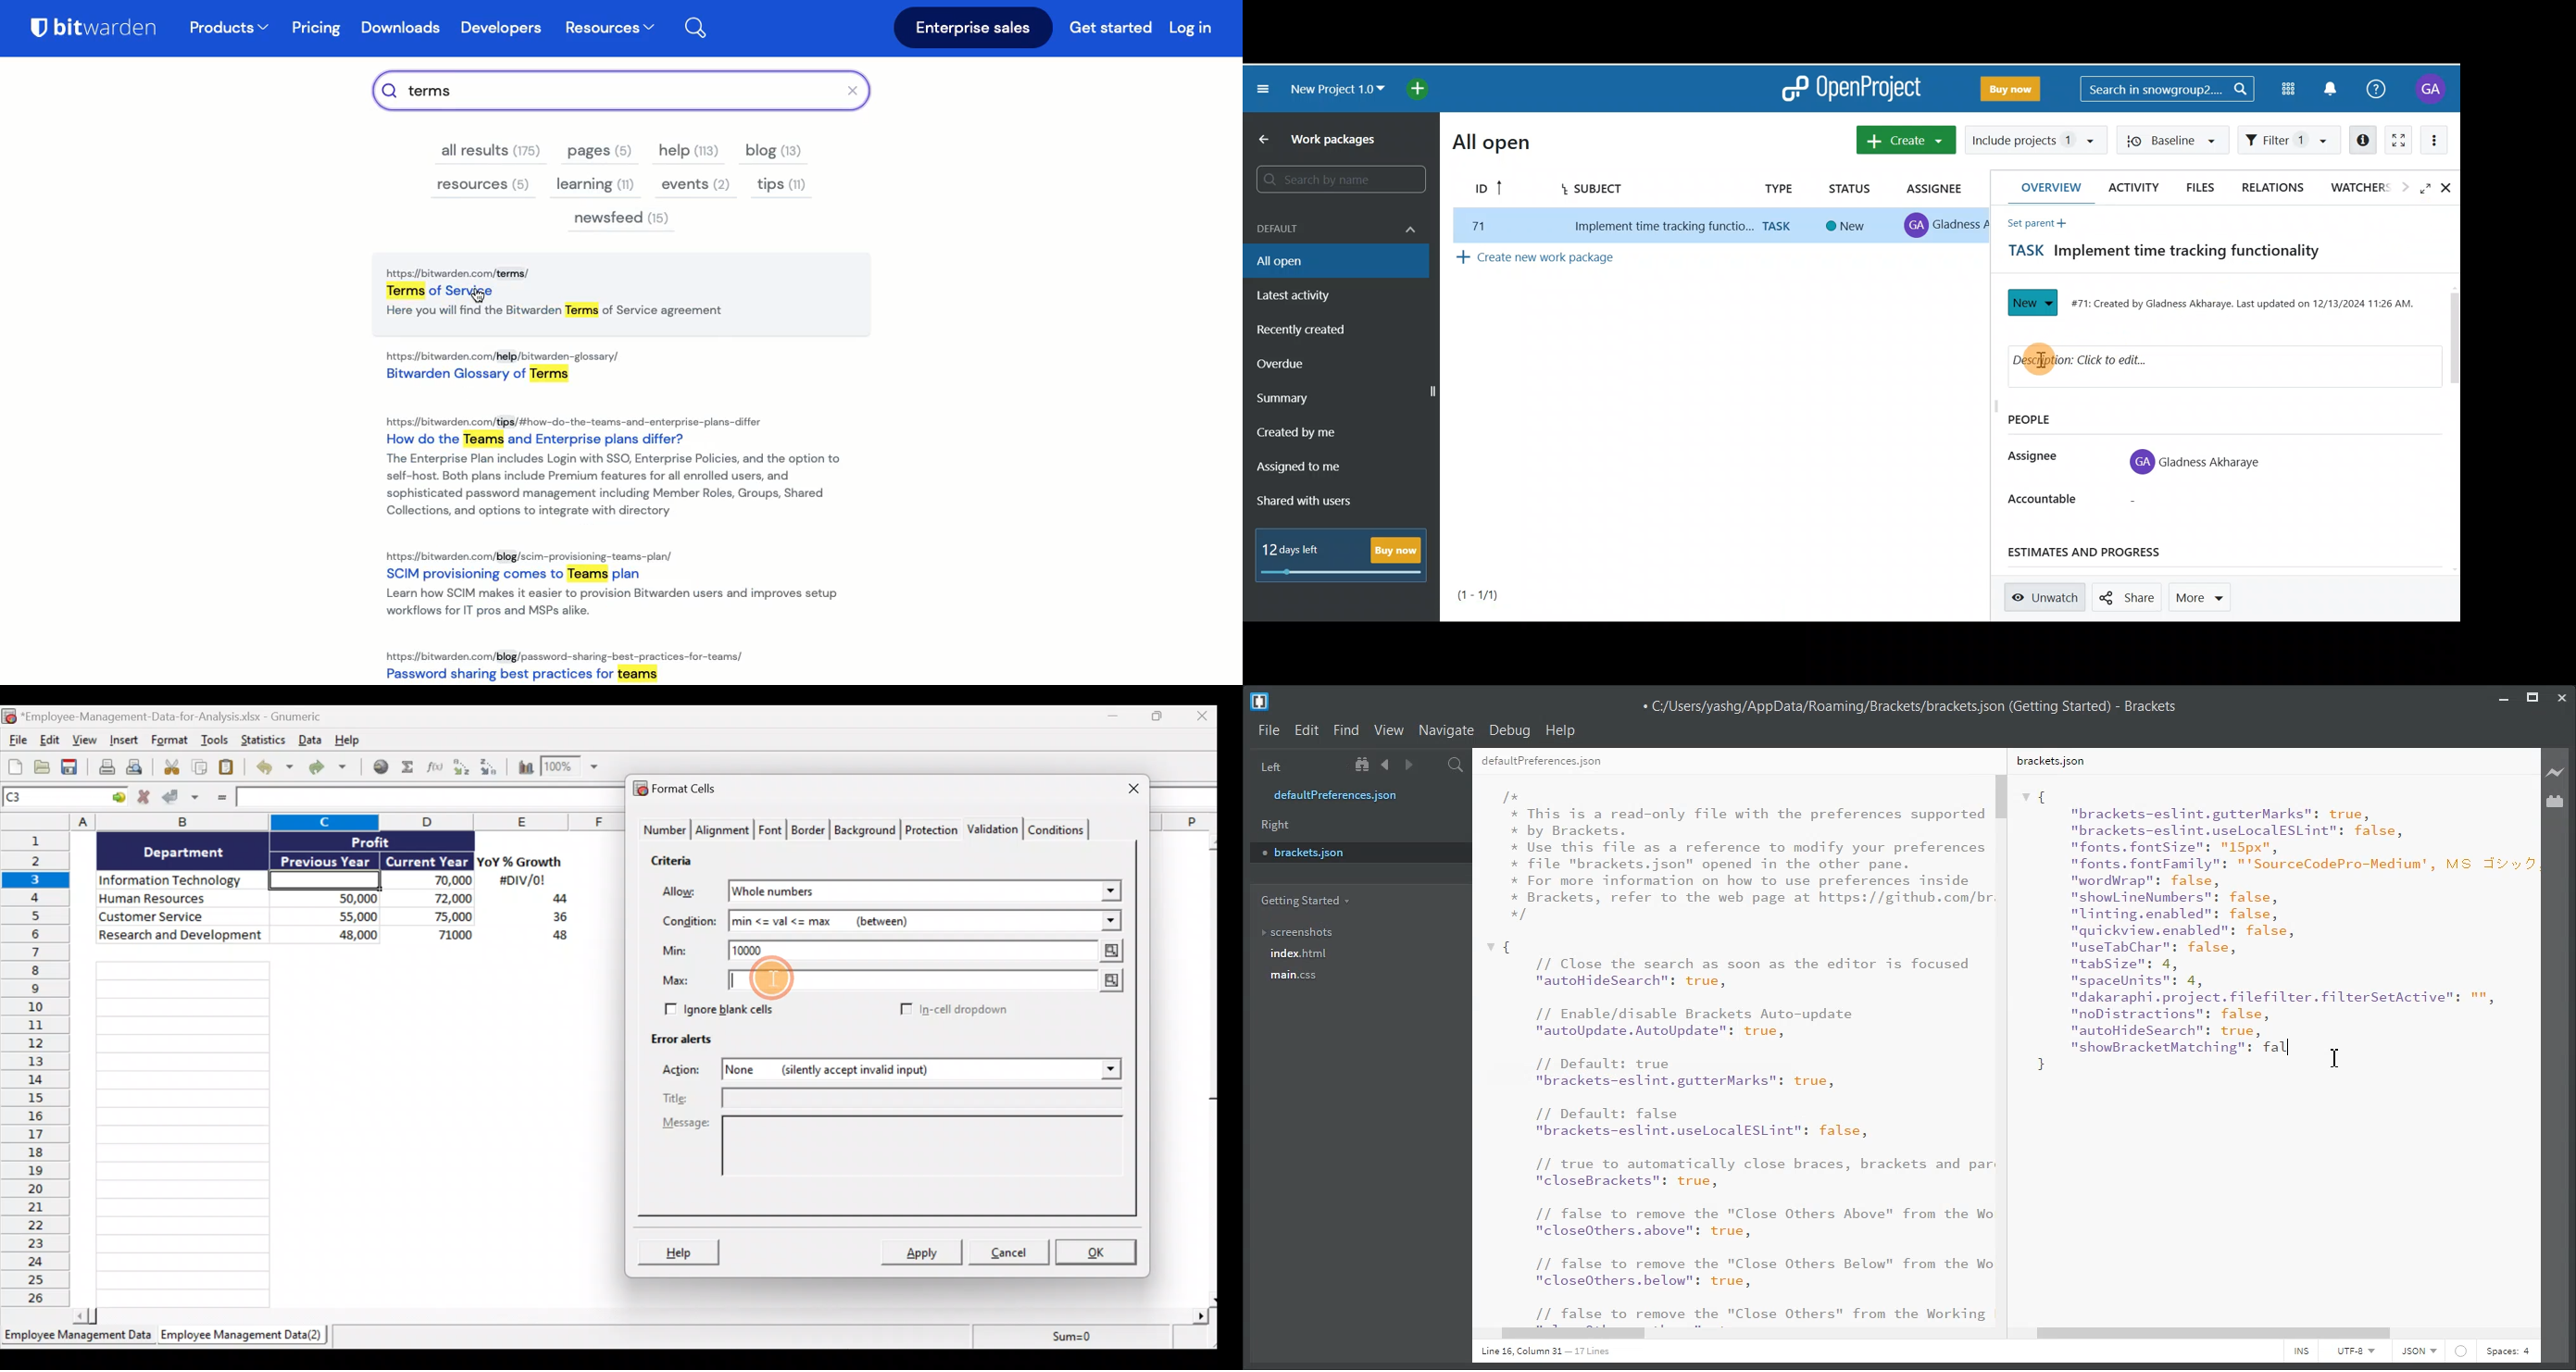 This screenshot has height=1372, width=2576. What do you see at coordinates (1269, 766) in the screenshot?
I see `Left` at bounding box center [1269, 766].